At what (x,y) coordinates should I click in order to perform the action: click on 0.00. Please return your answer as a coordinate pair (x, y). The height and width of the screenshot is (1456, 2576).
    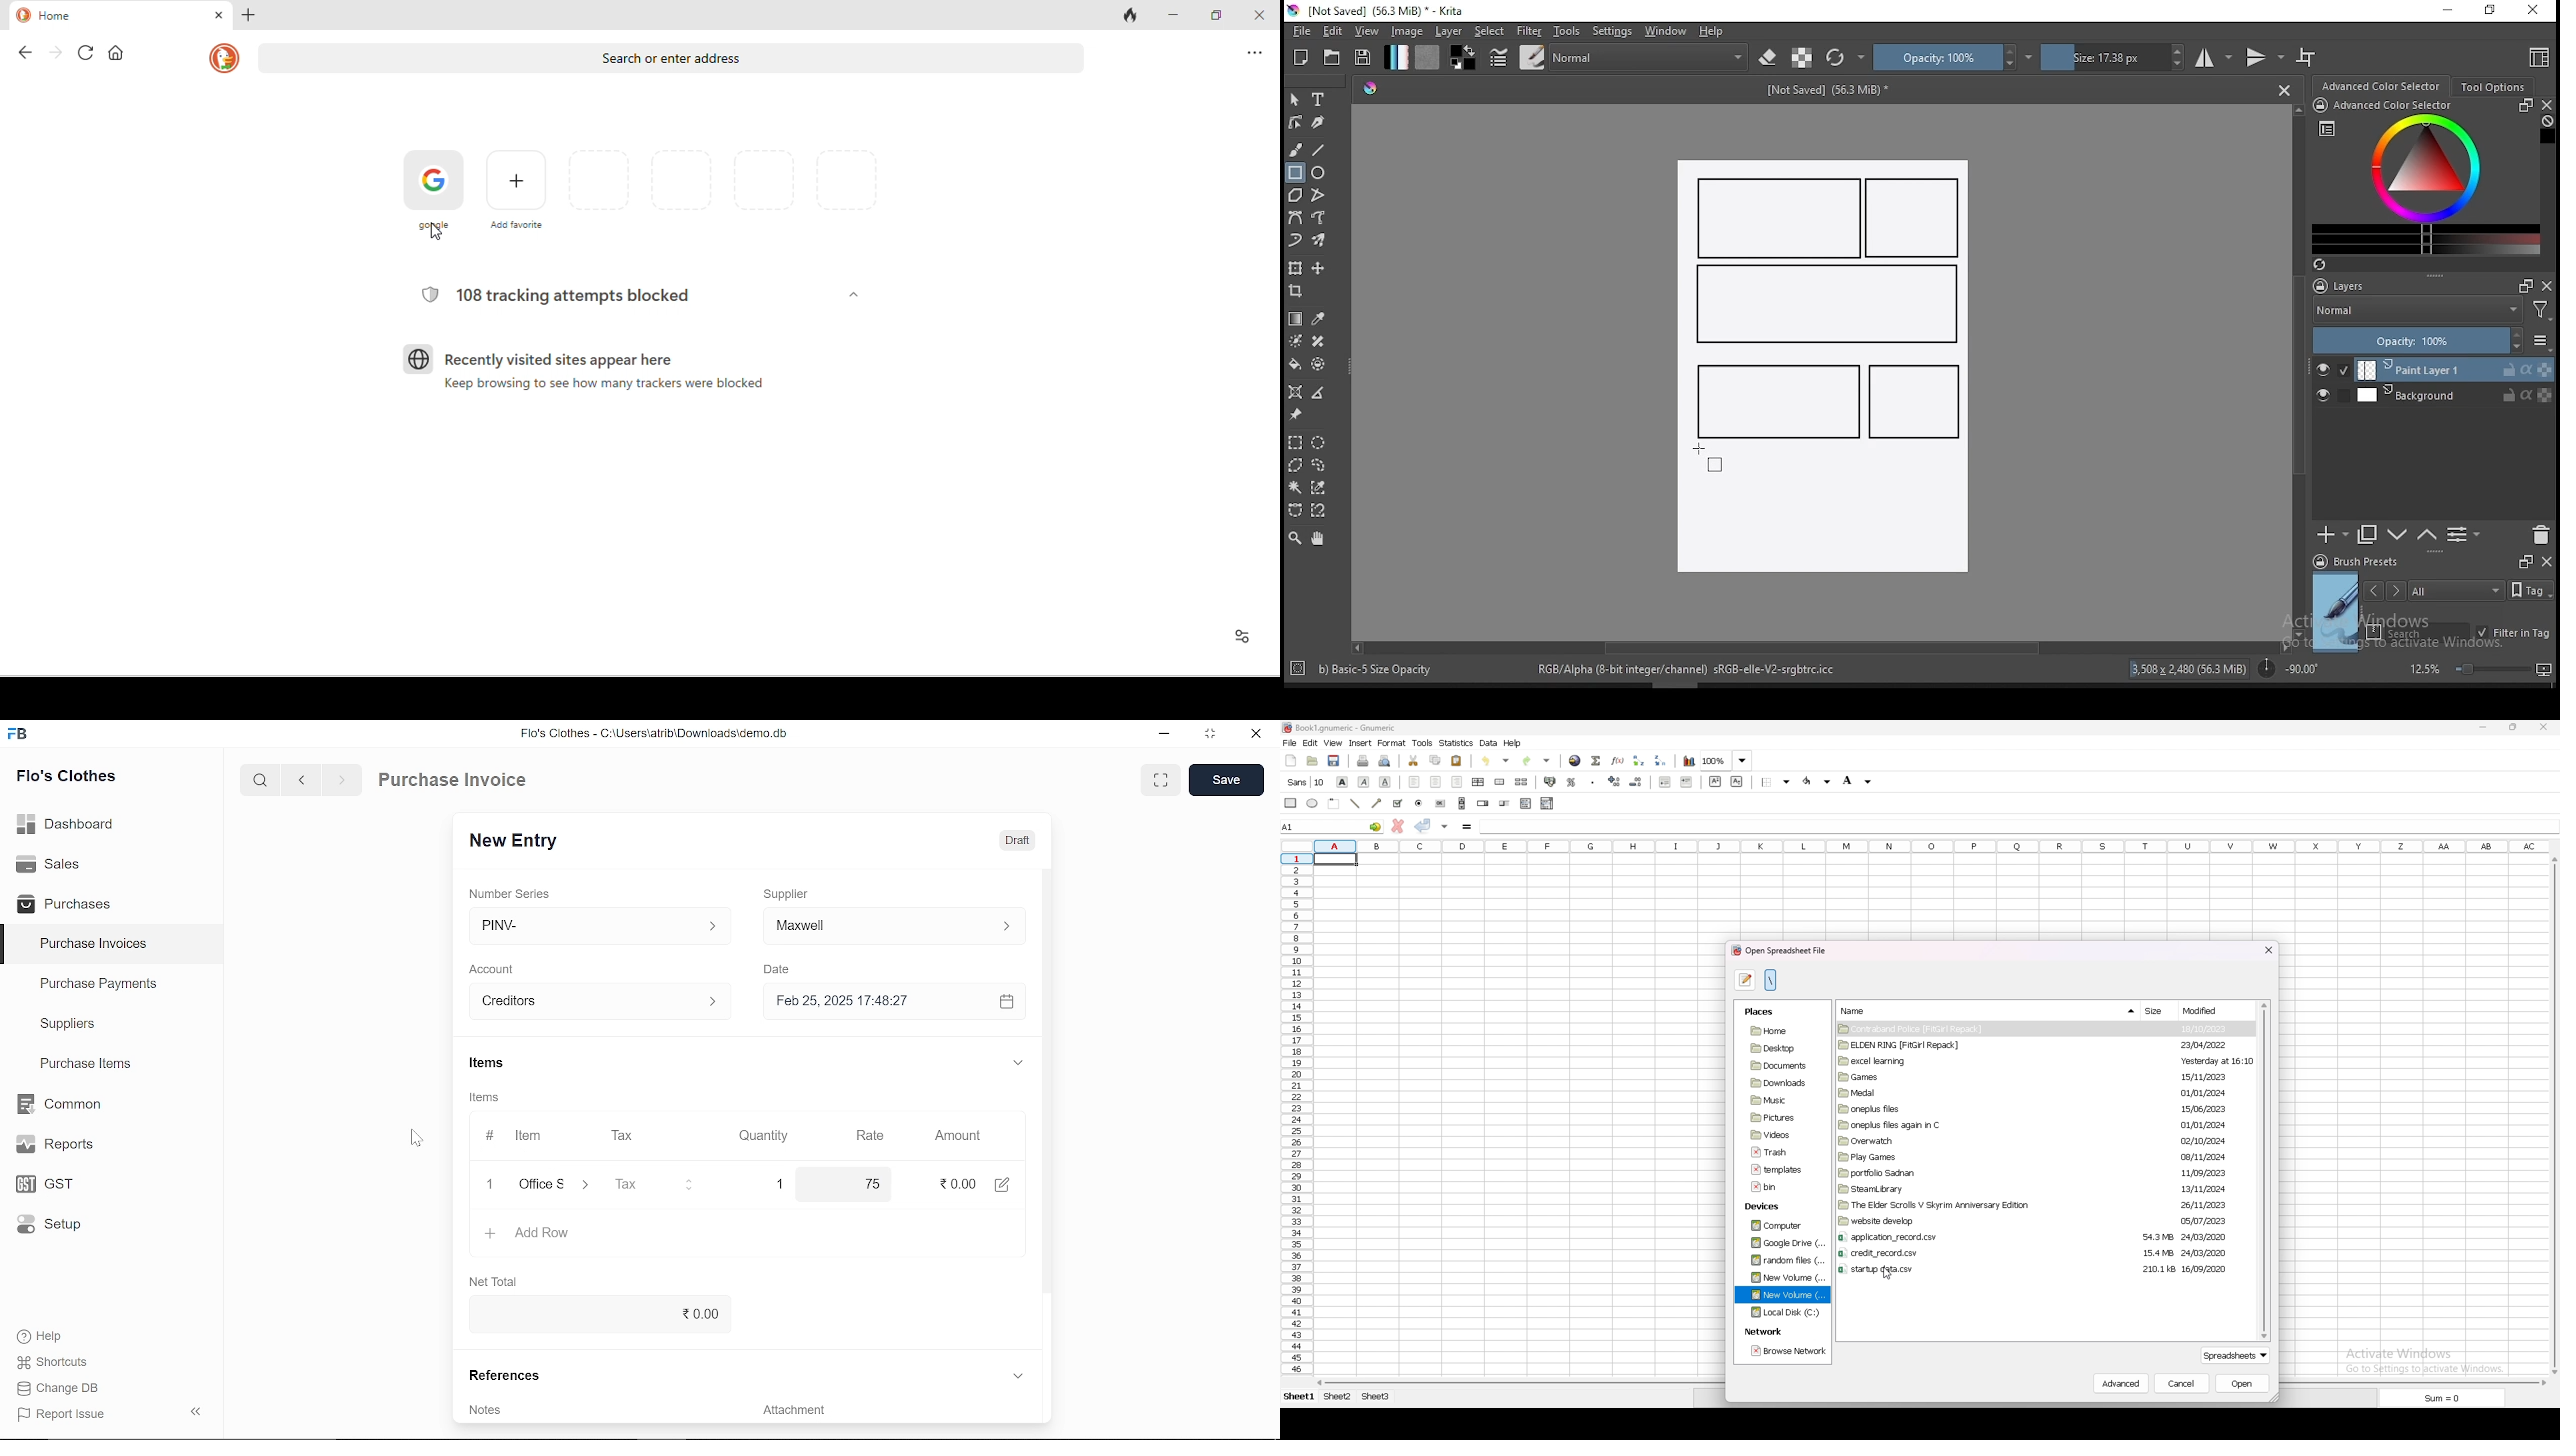
    Looking at the image, I should click on (594, 1314).